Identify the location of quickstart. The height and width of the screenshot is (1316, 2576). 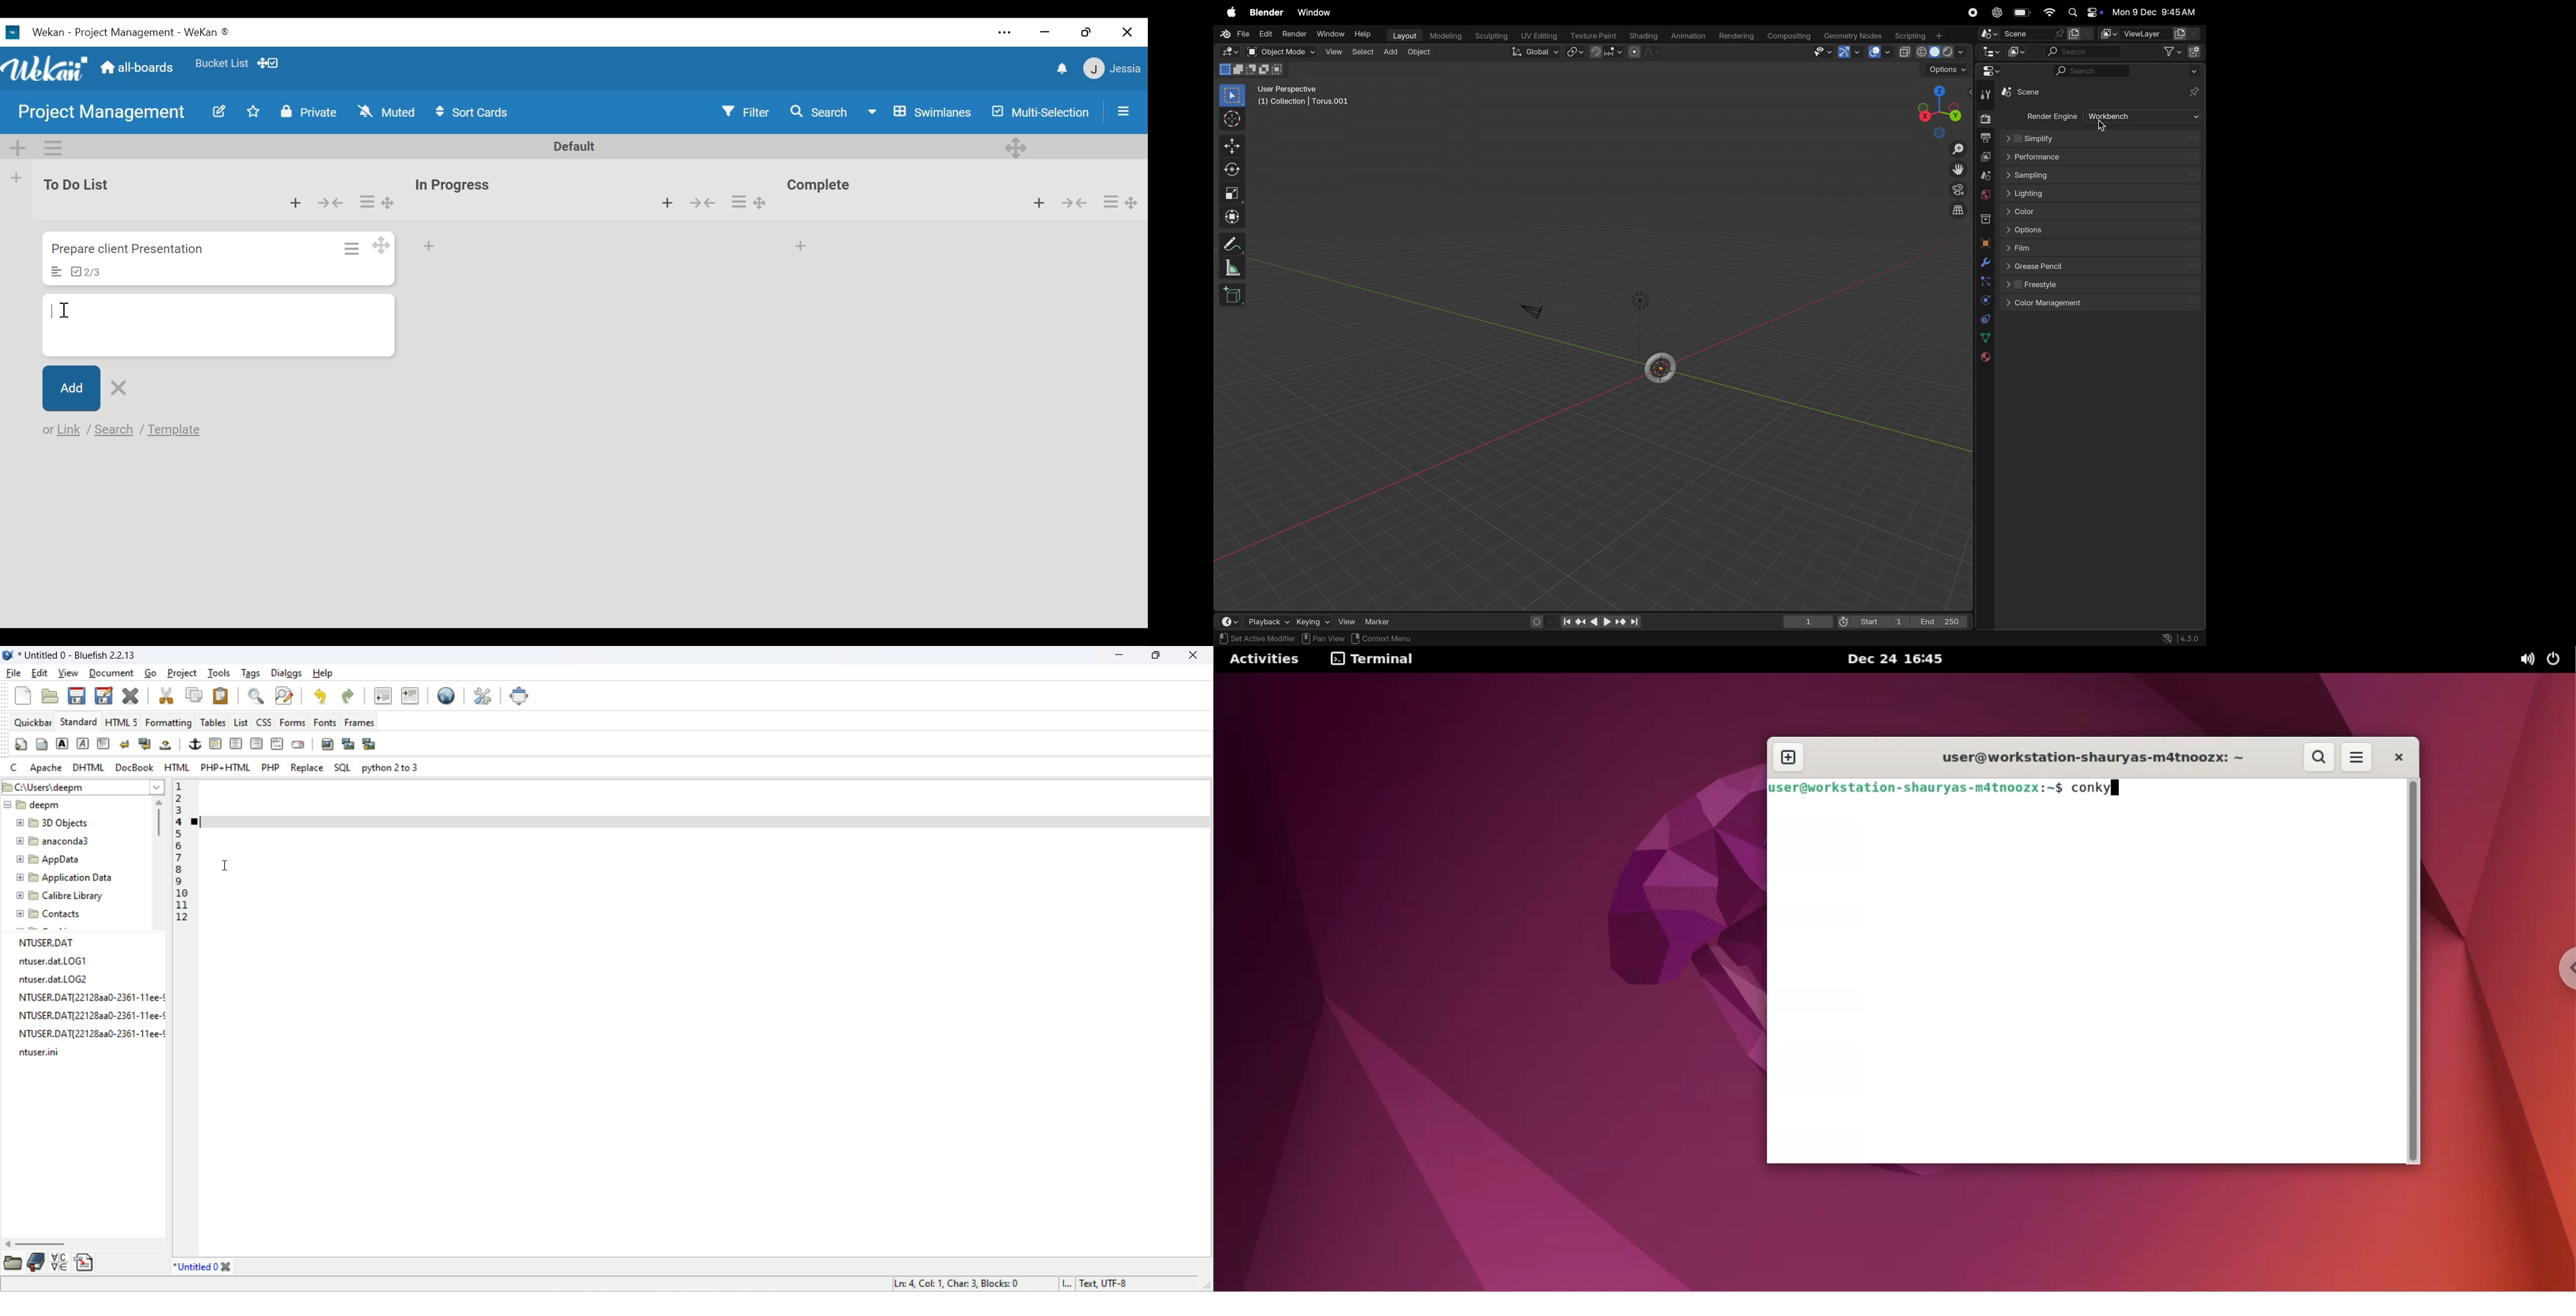
(19, 746).